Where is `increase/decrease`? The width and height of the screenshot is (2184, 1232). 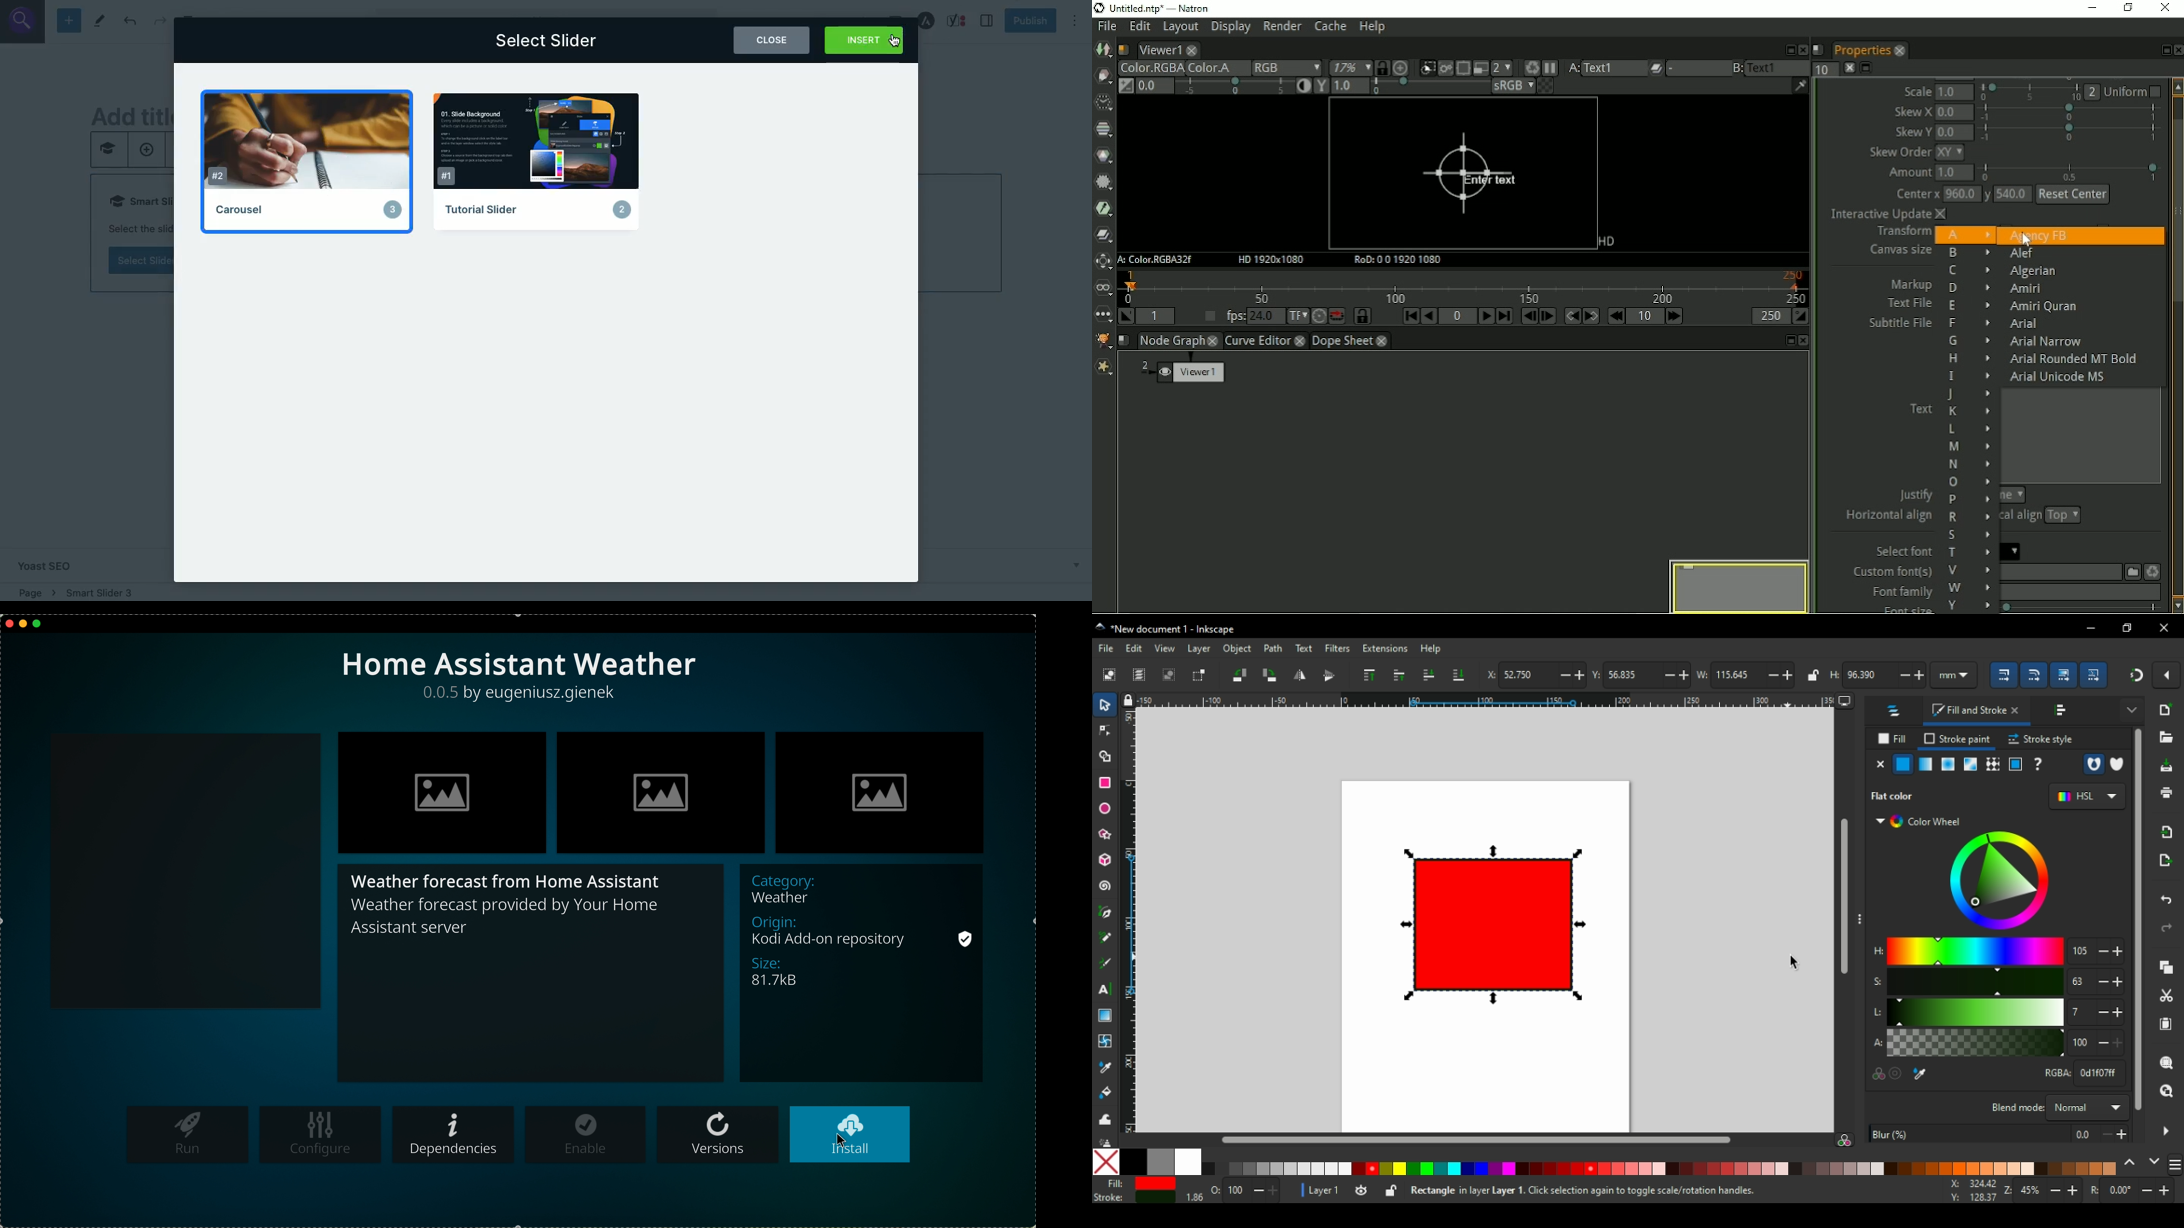 increase/decrease is located at coordinates (2111, 1012).